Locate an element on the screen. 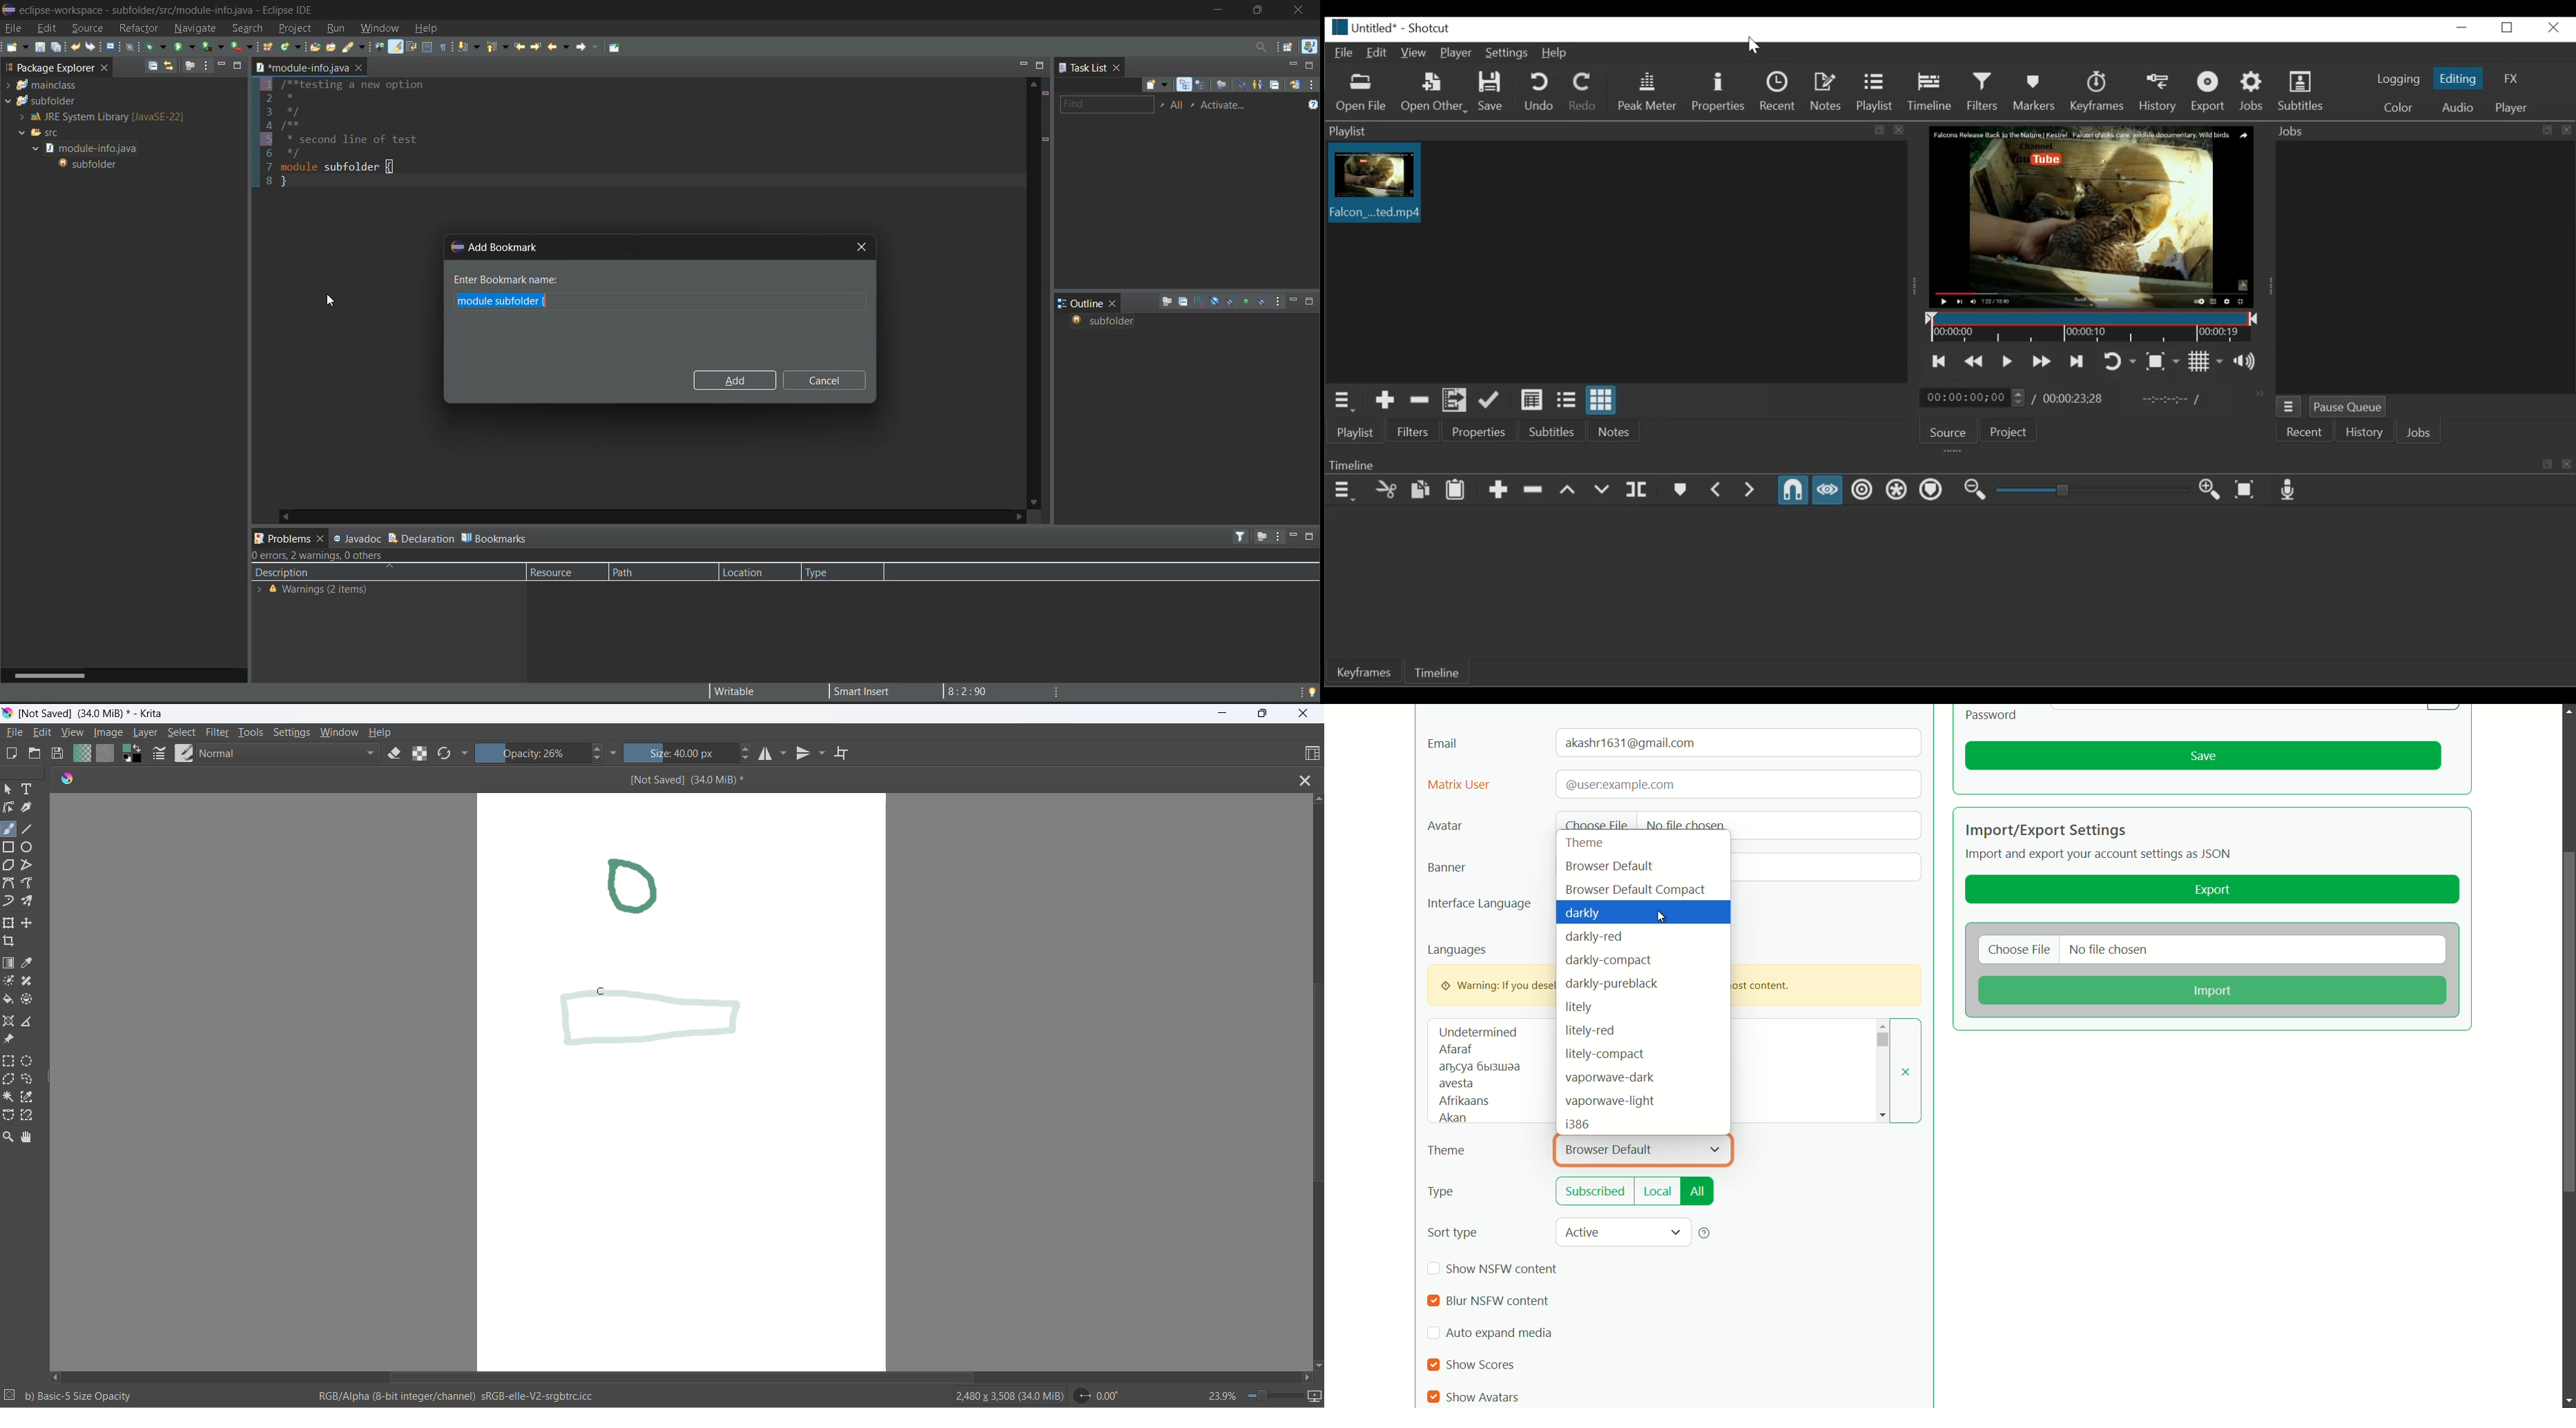 The width and height of the screenshot is (2576, 1428). save all is located at coordinates (57, 47).